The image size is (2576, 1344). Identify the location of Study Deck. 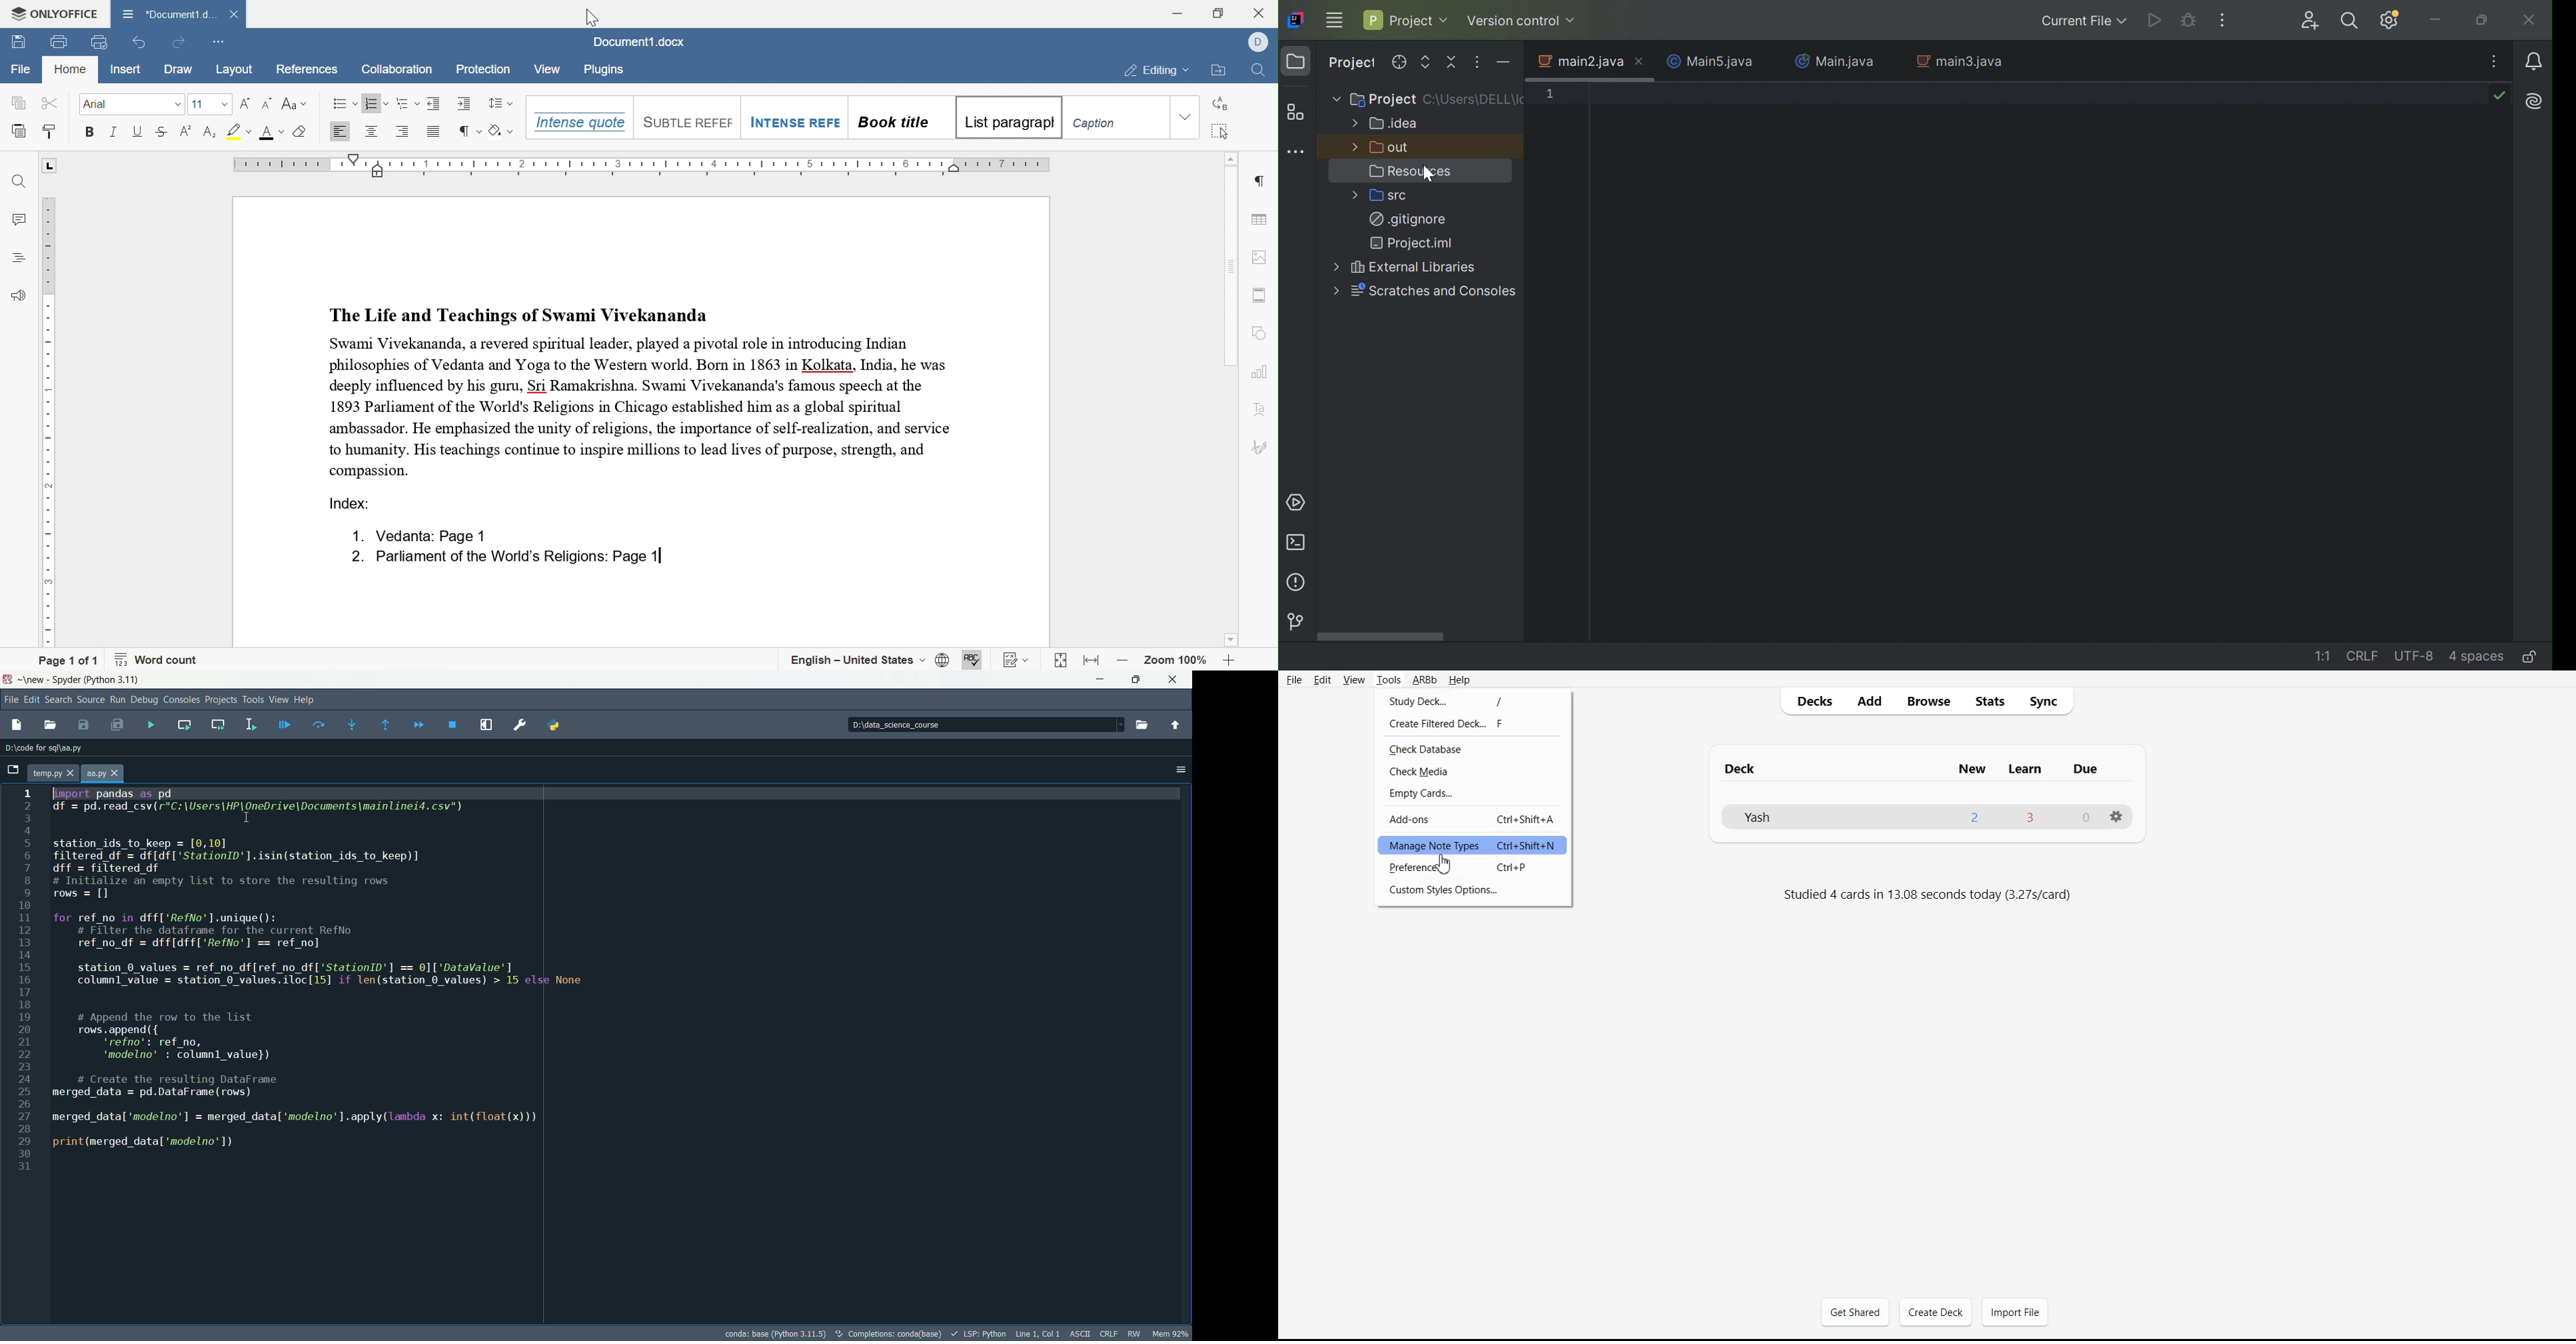
(1473, 700).